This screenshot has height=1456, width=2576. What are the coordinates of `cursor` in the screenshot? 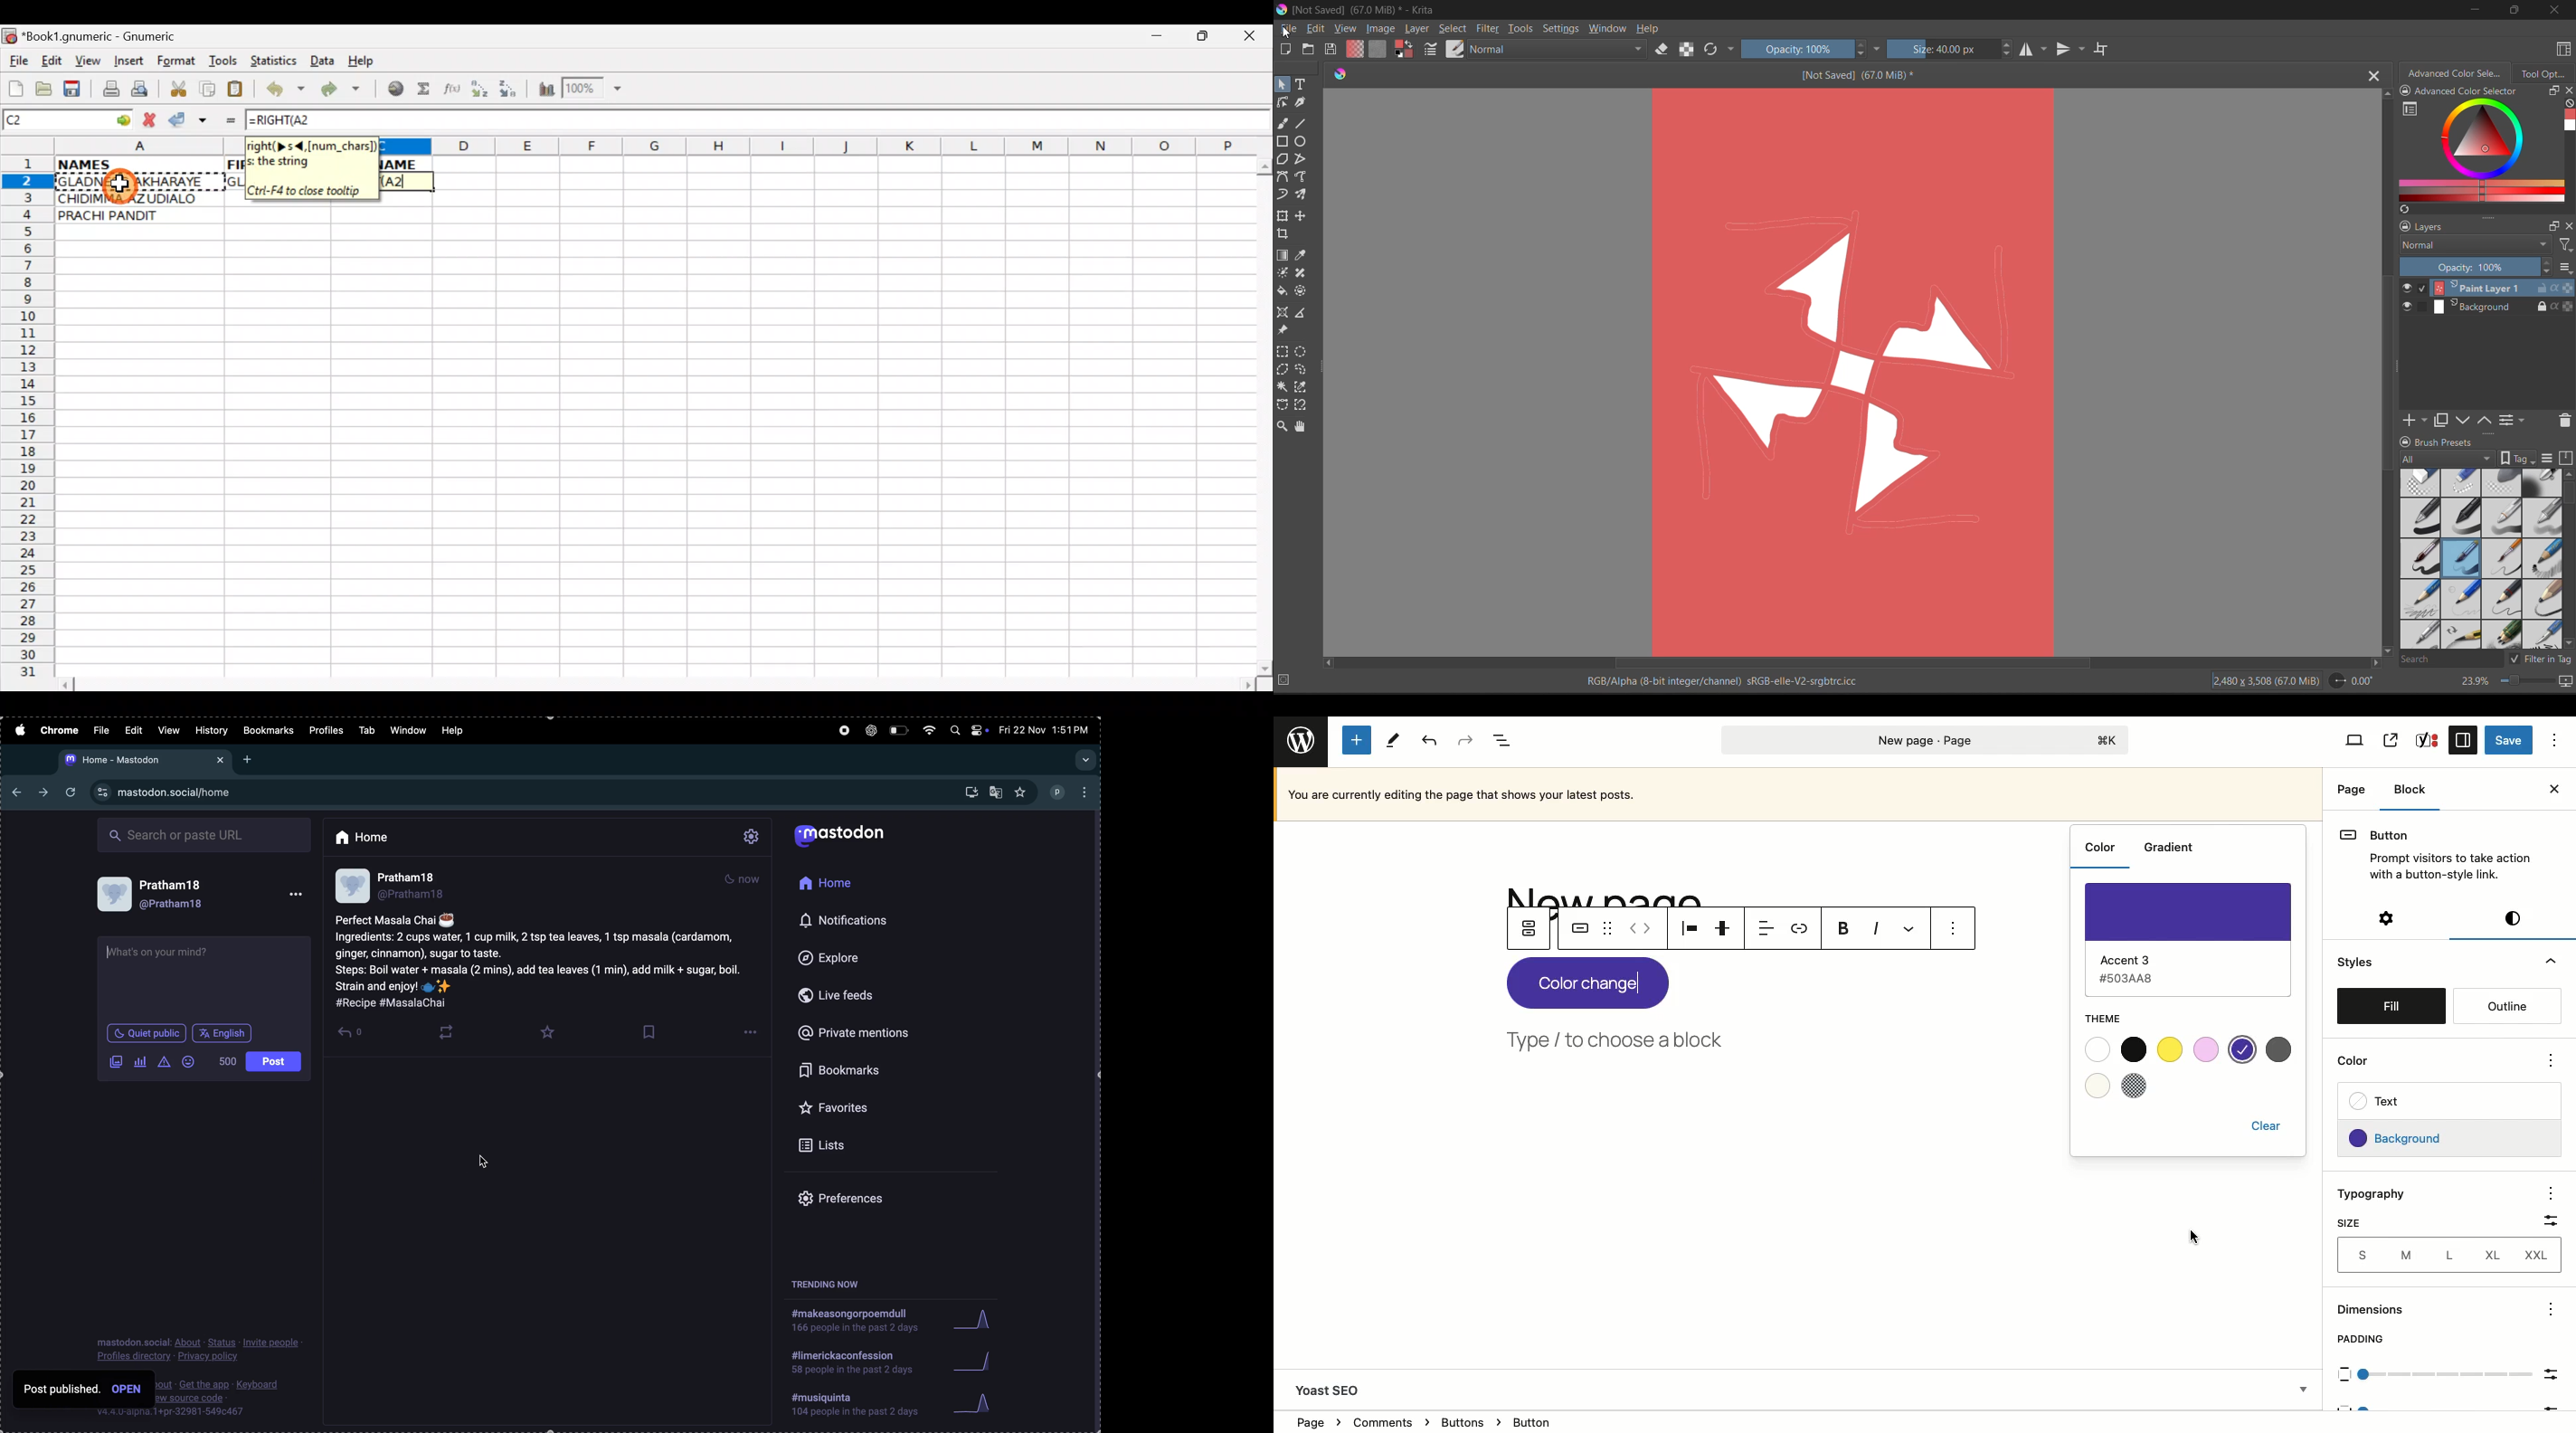 It's located at (1290, 33).